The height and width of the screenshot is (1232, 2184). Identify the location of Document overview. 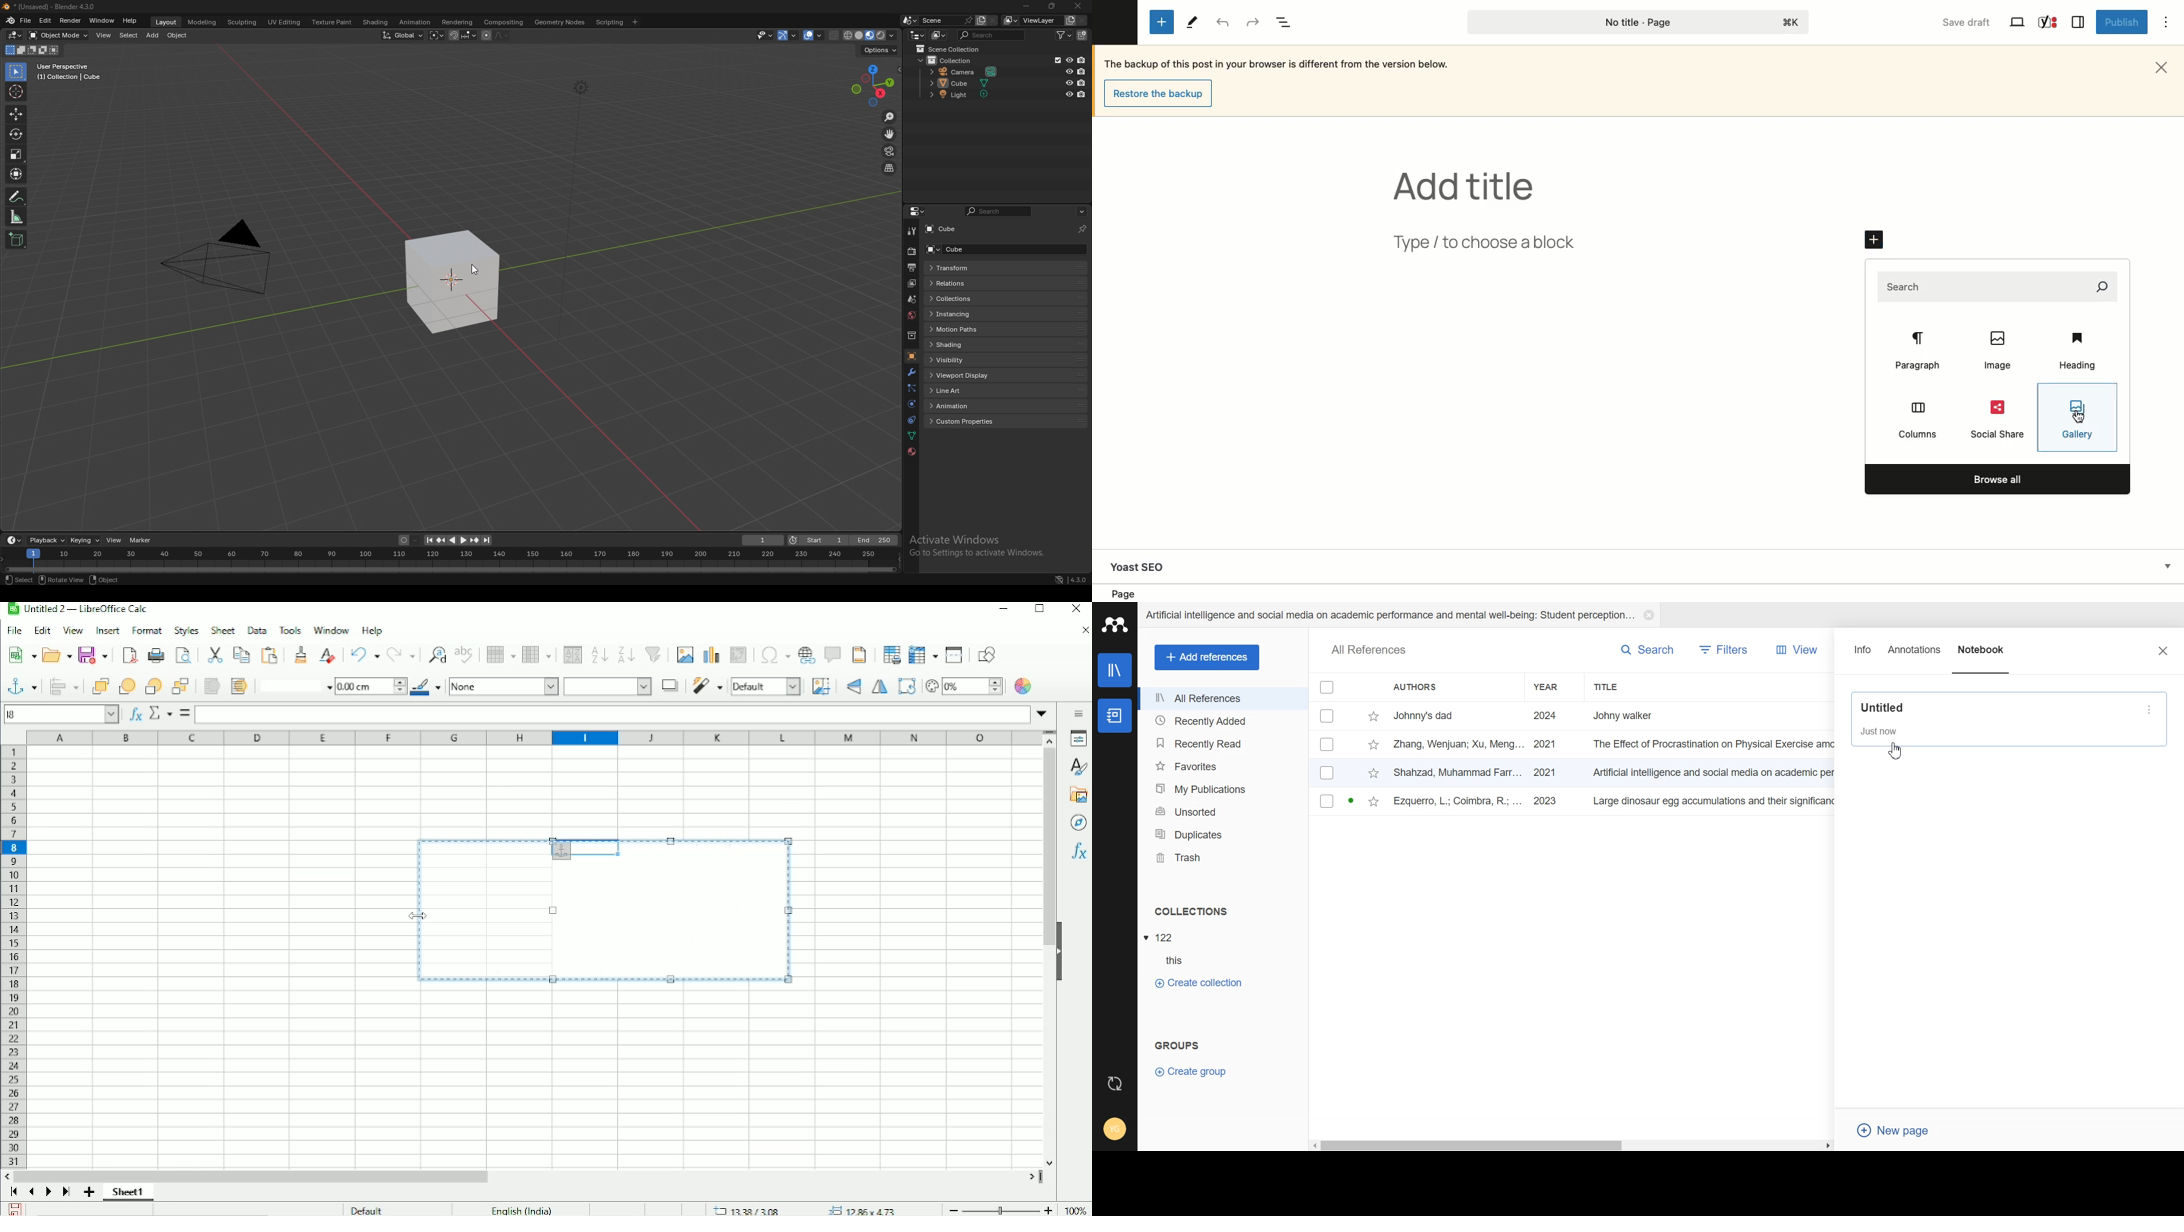
(1286, 22).